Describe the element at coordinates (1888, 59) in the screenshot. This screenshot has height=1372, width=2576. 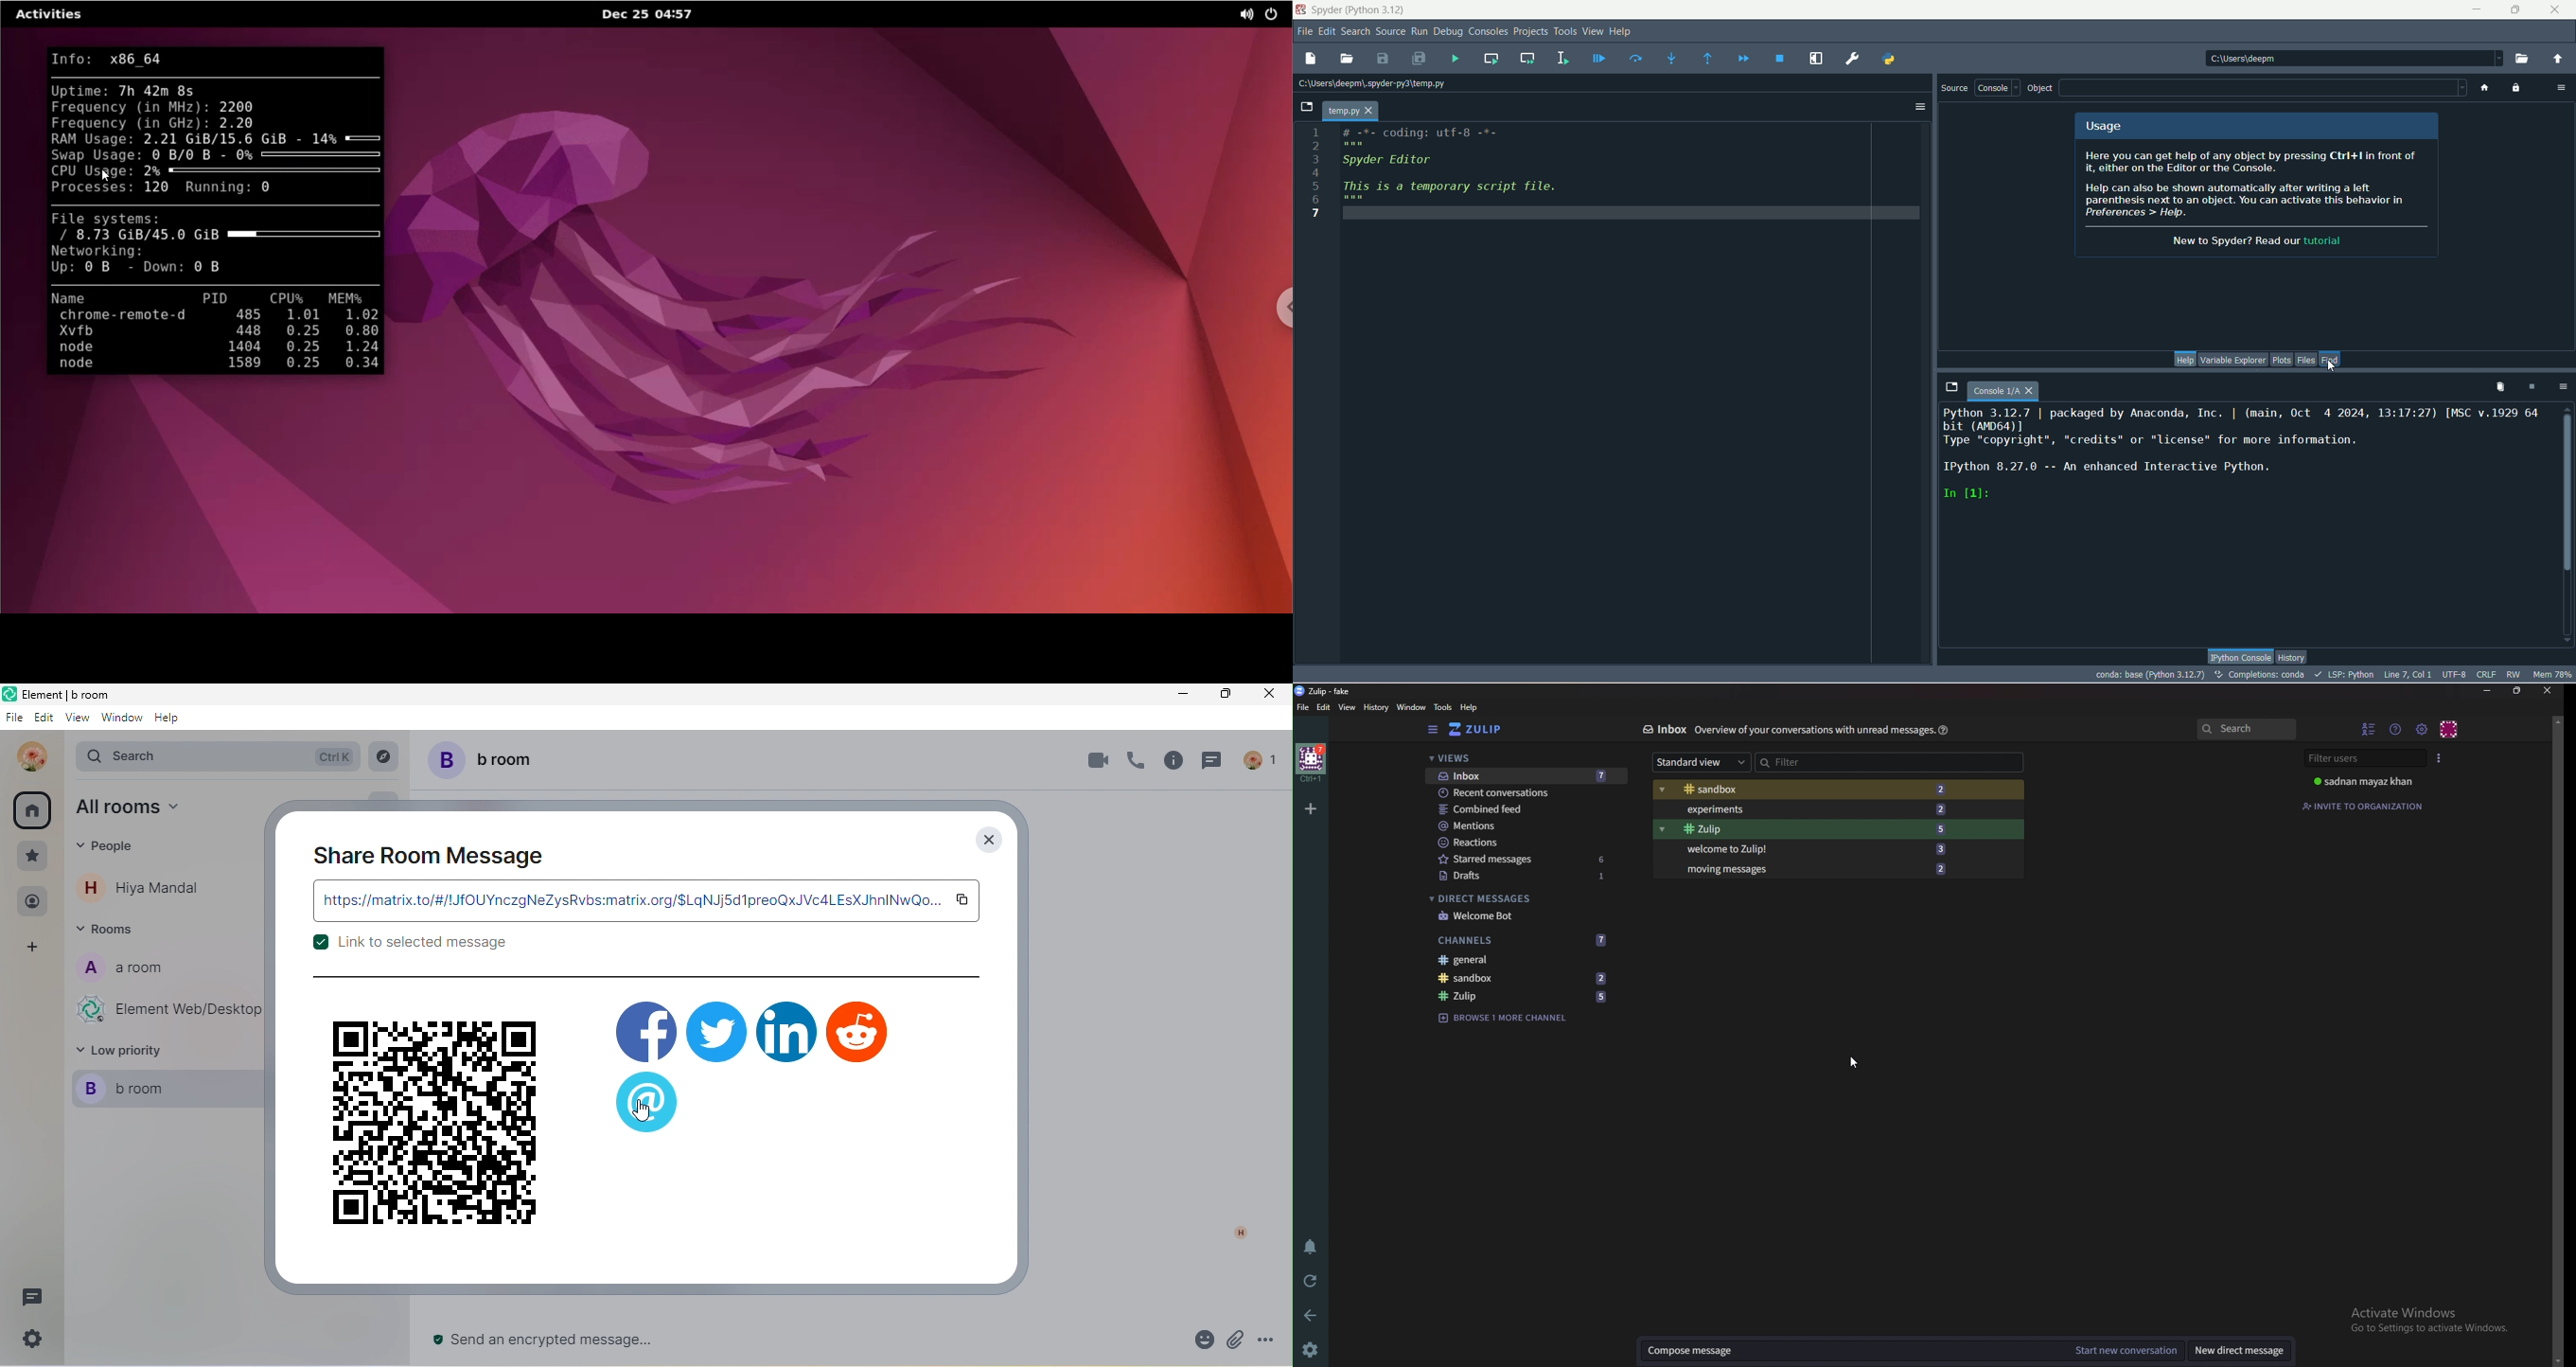
I see `PYTHONPATH MANAGER` at that location.